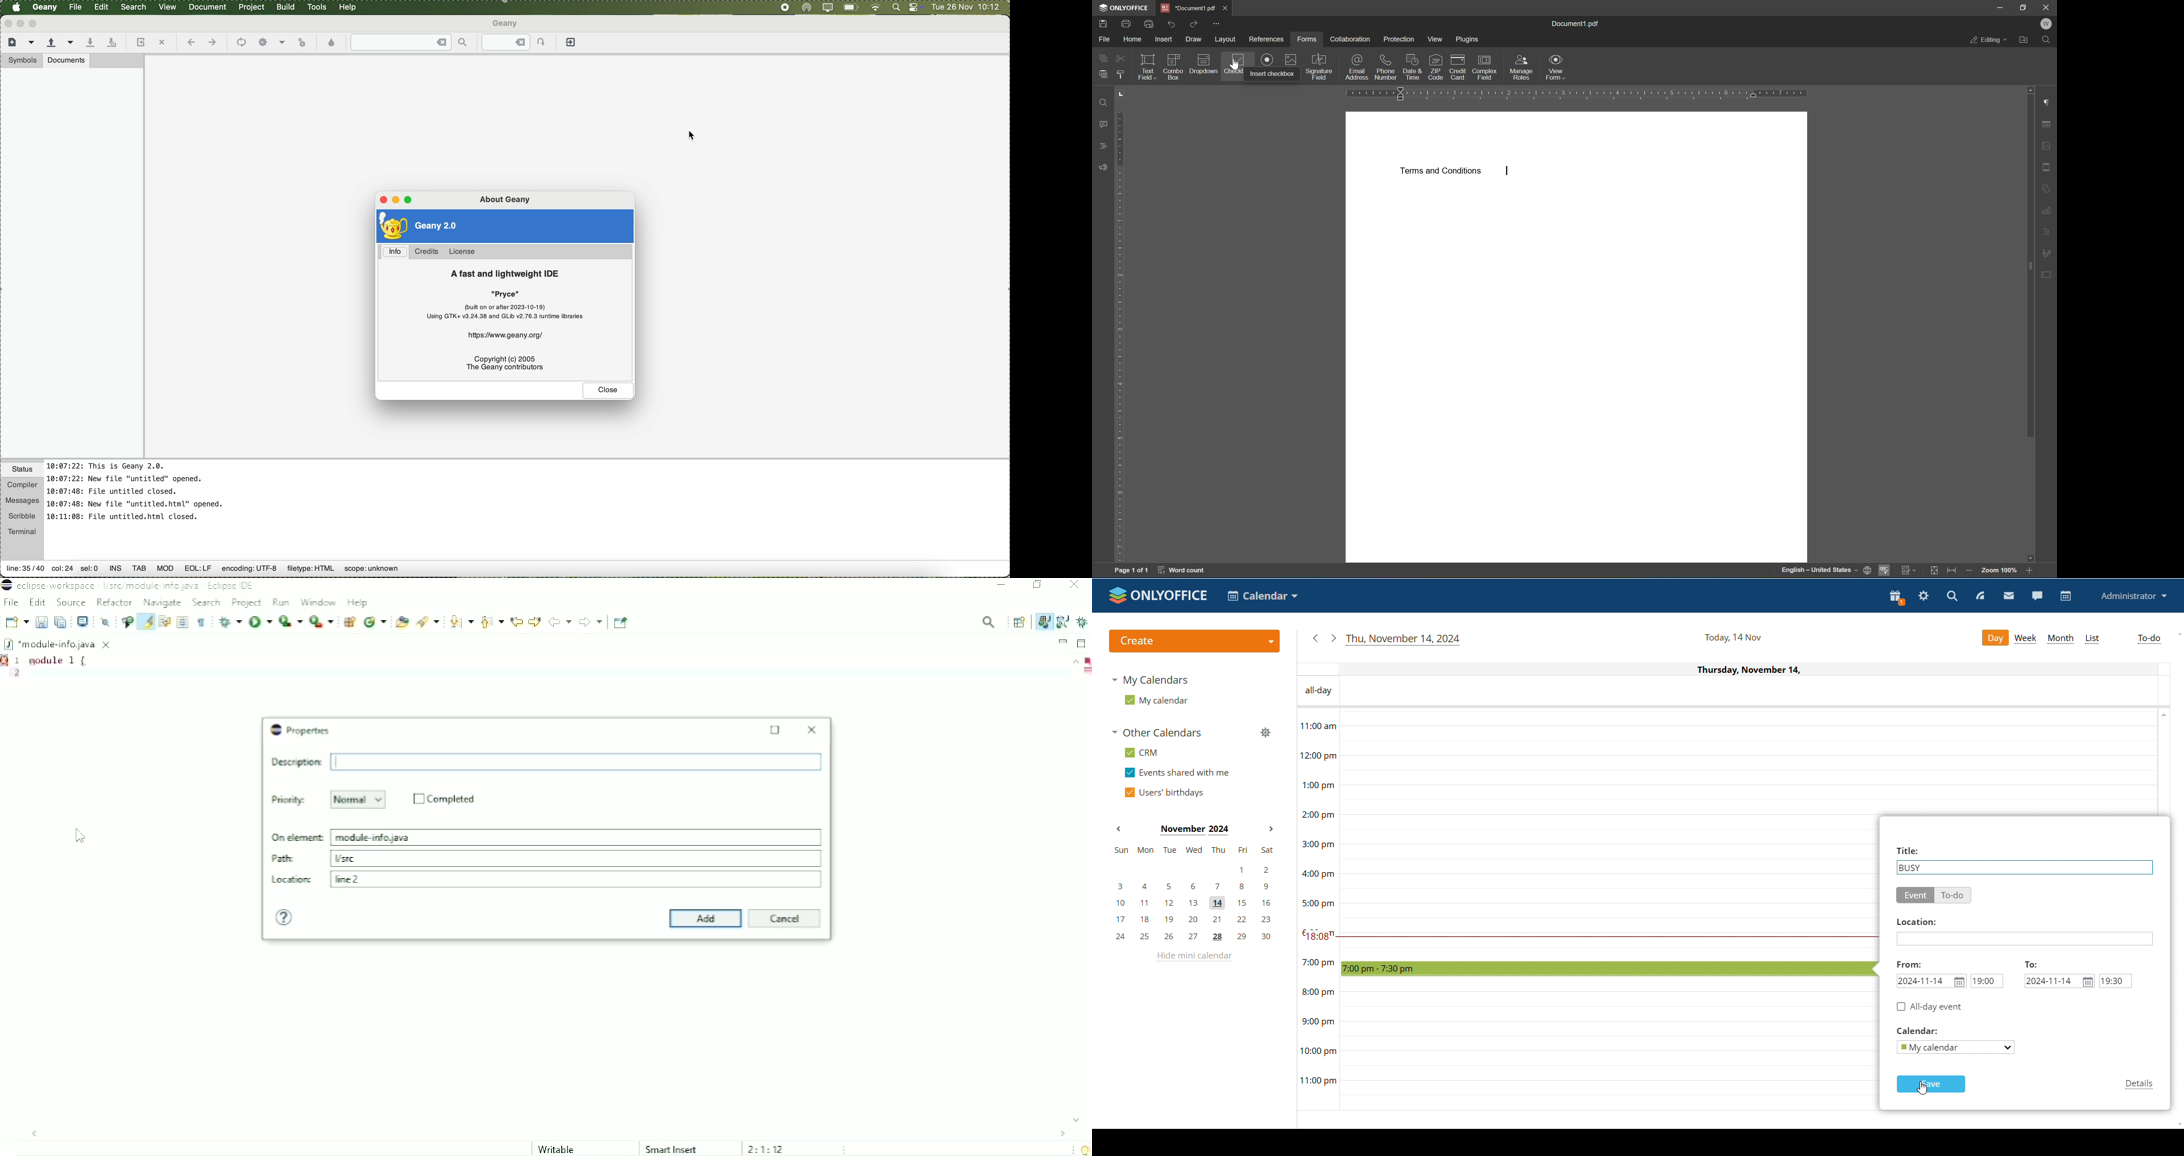  What do you see at coordinates (1233, 64) in the screenshot?
I see `checkbox` at bounding box center [1233, 64].